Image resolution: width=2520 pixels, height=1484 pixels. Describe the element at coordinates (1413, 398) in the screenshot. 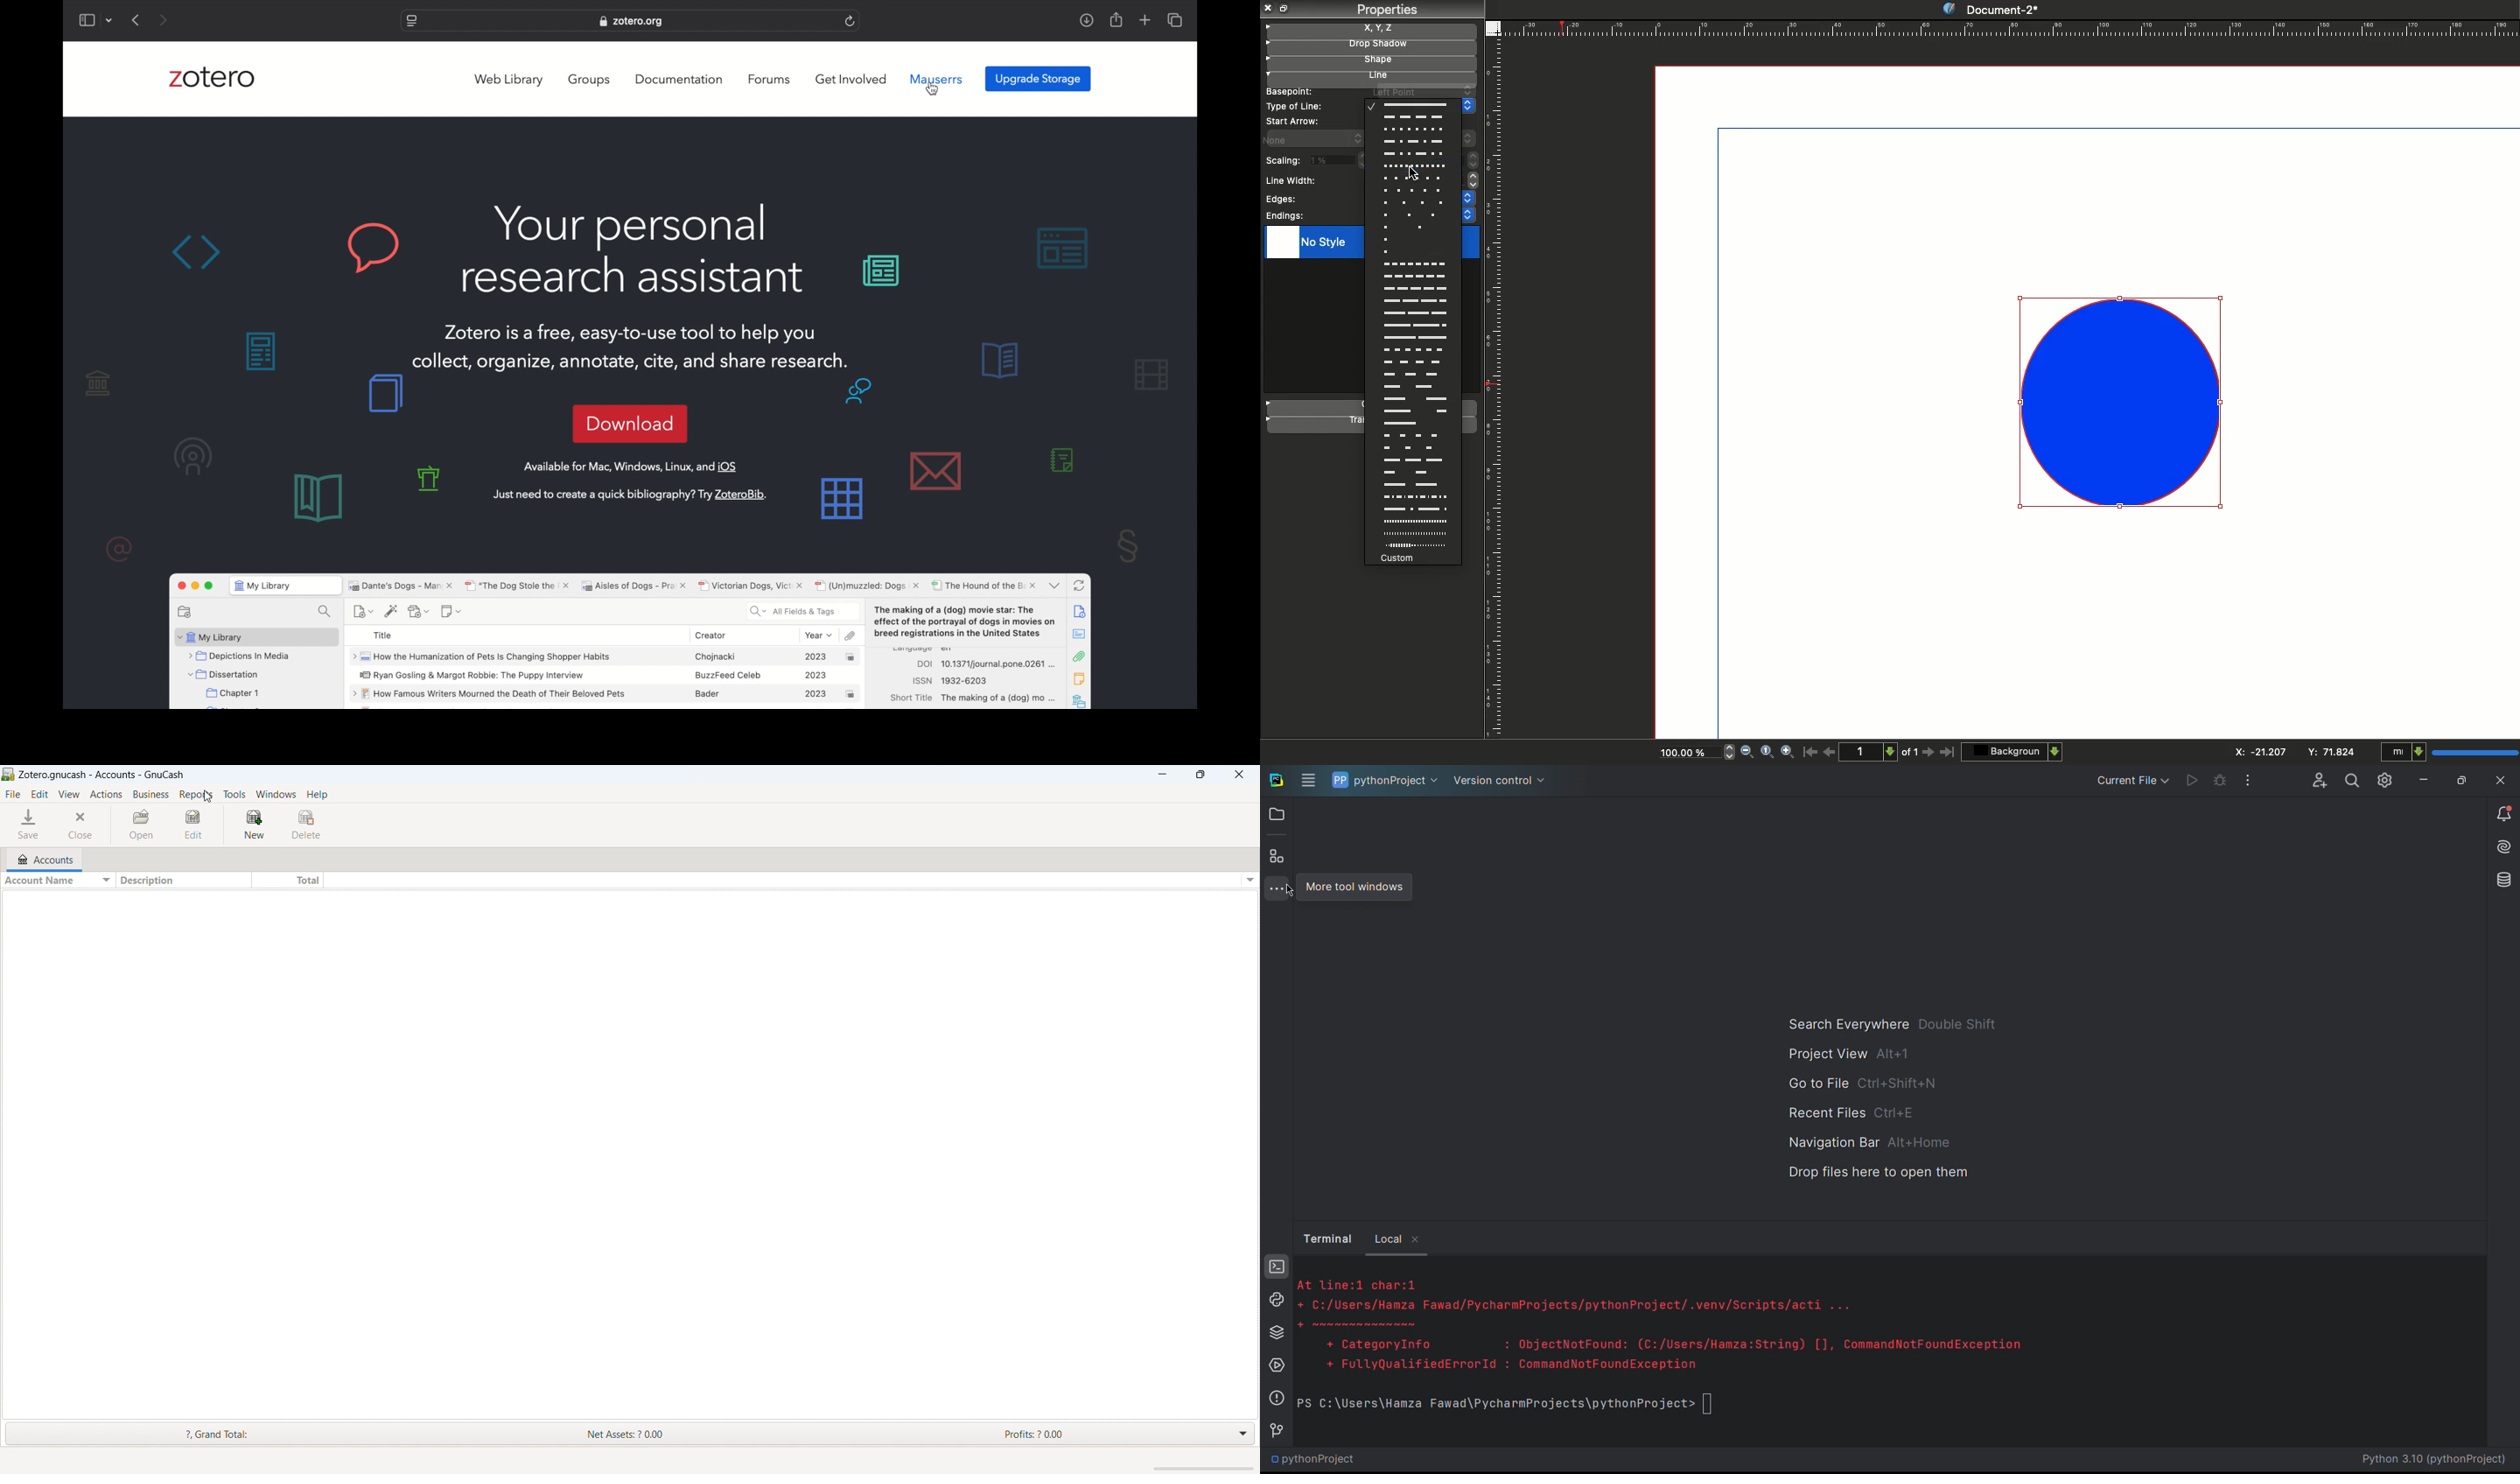

I see `line option` at that location.